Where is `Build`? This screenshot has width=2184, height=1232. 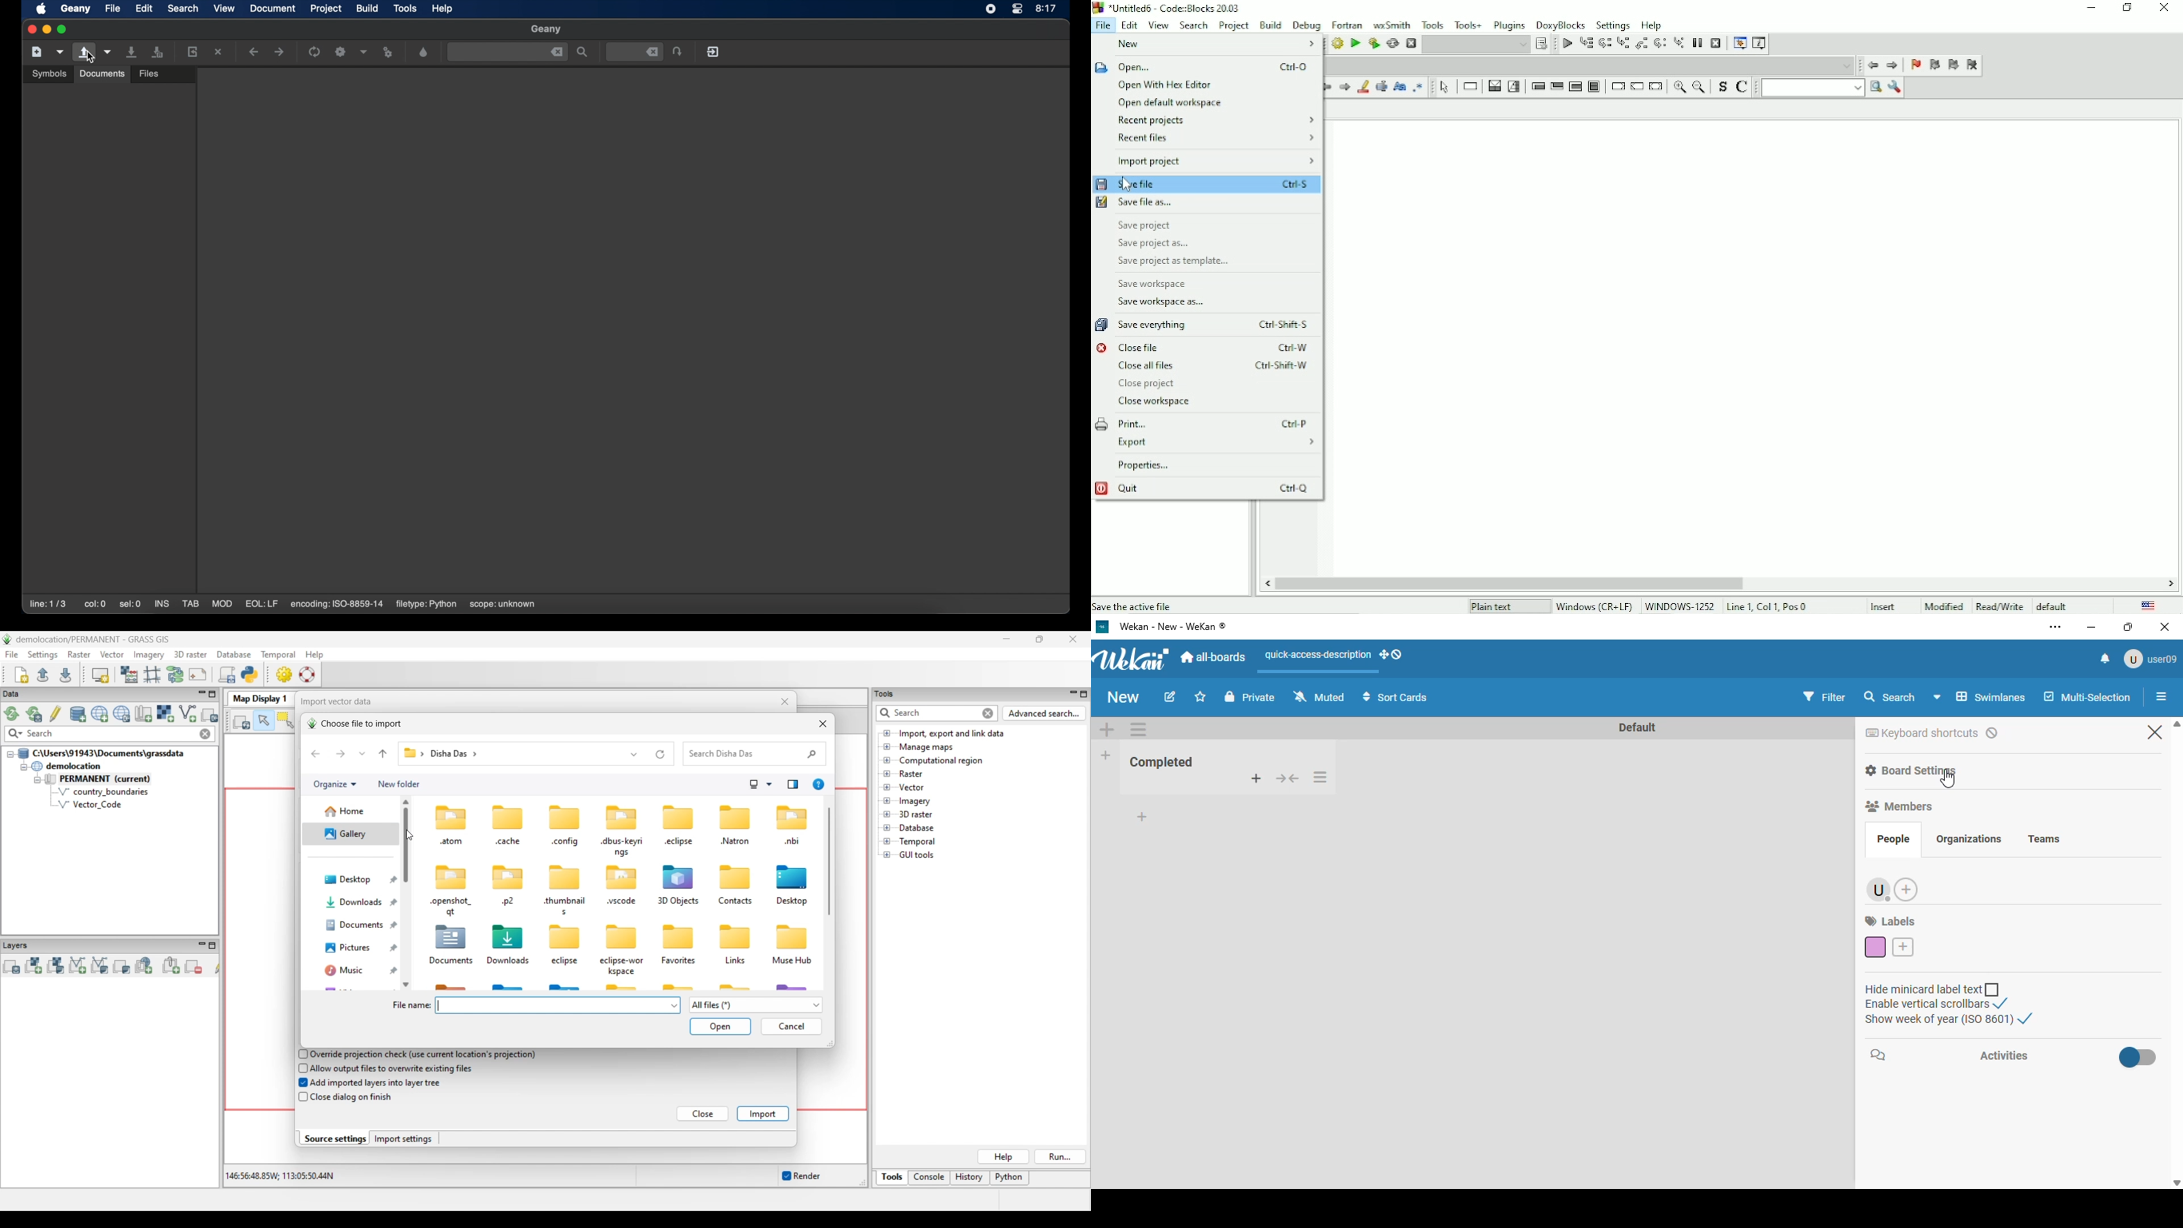
Build is located at coordinates (1337, 44).